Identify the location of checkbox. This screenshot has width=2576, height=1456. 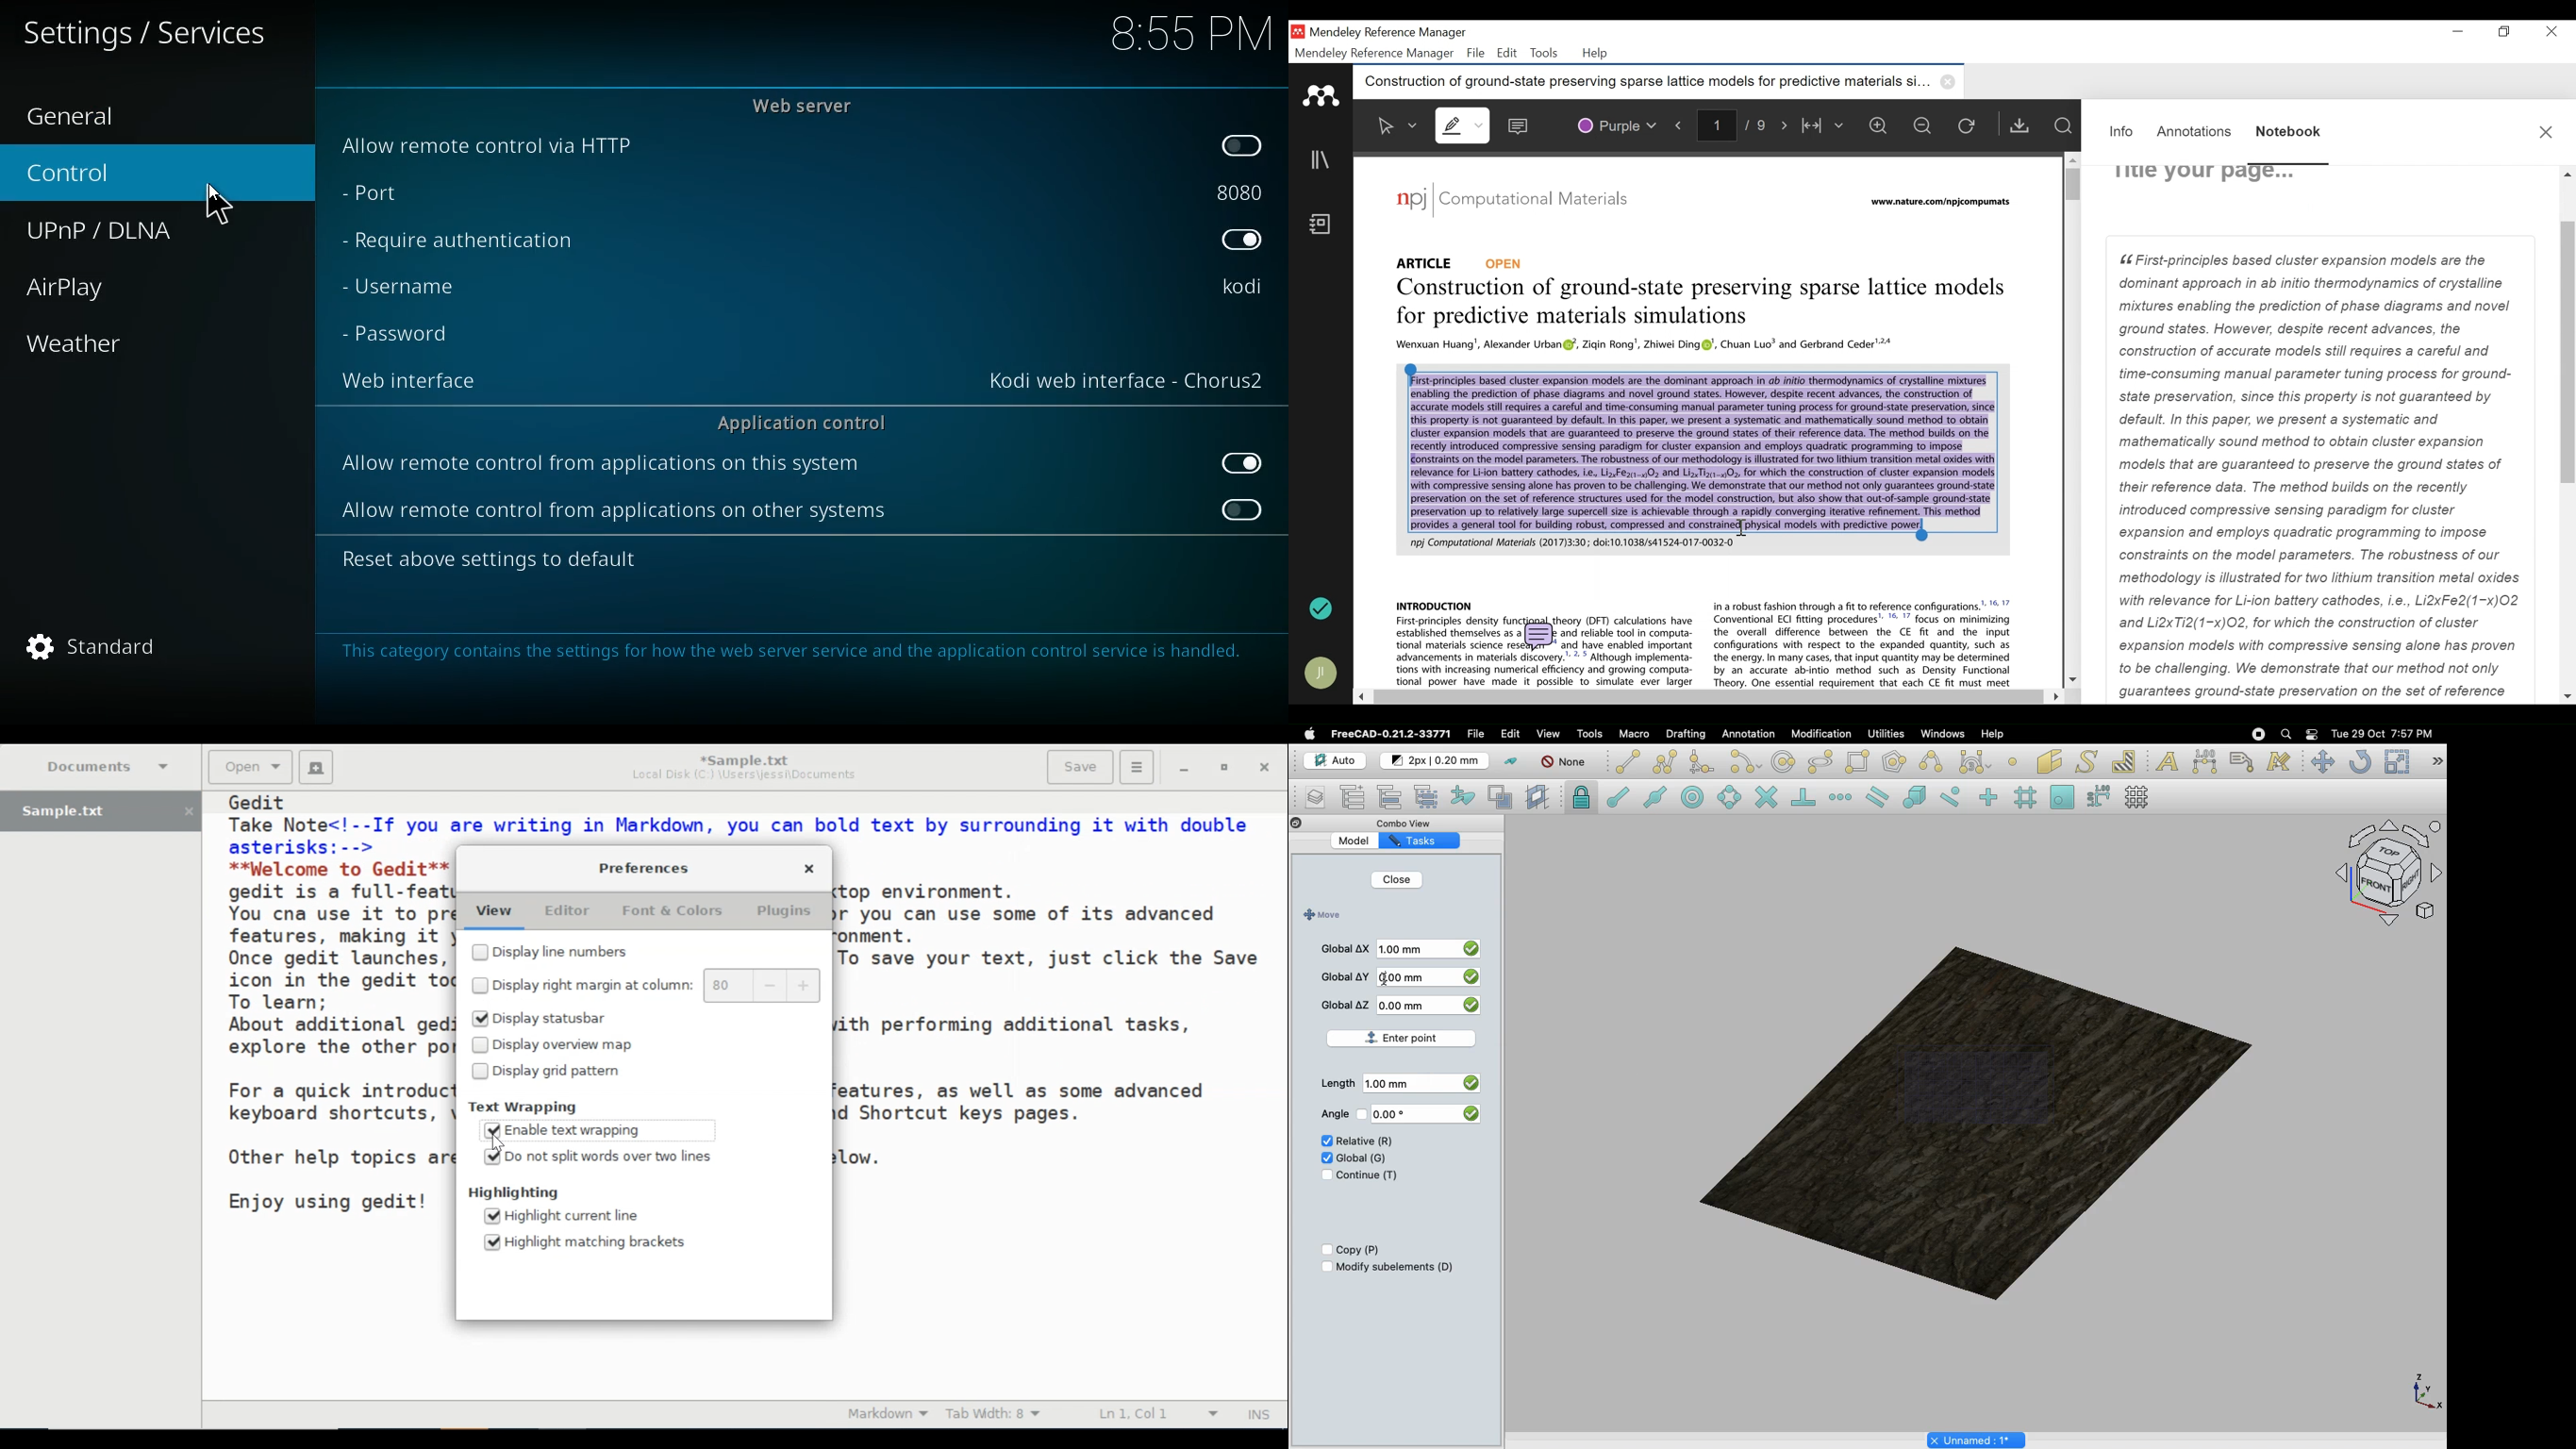
(1474, 1008).